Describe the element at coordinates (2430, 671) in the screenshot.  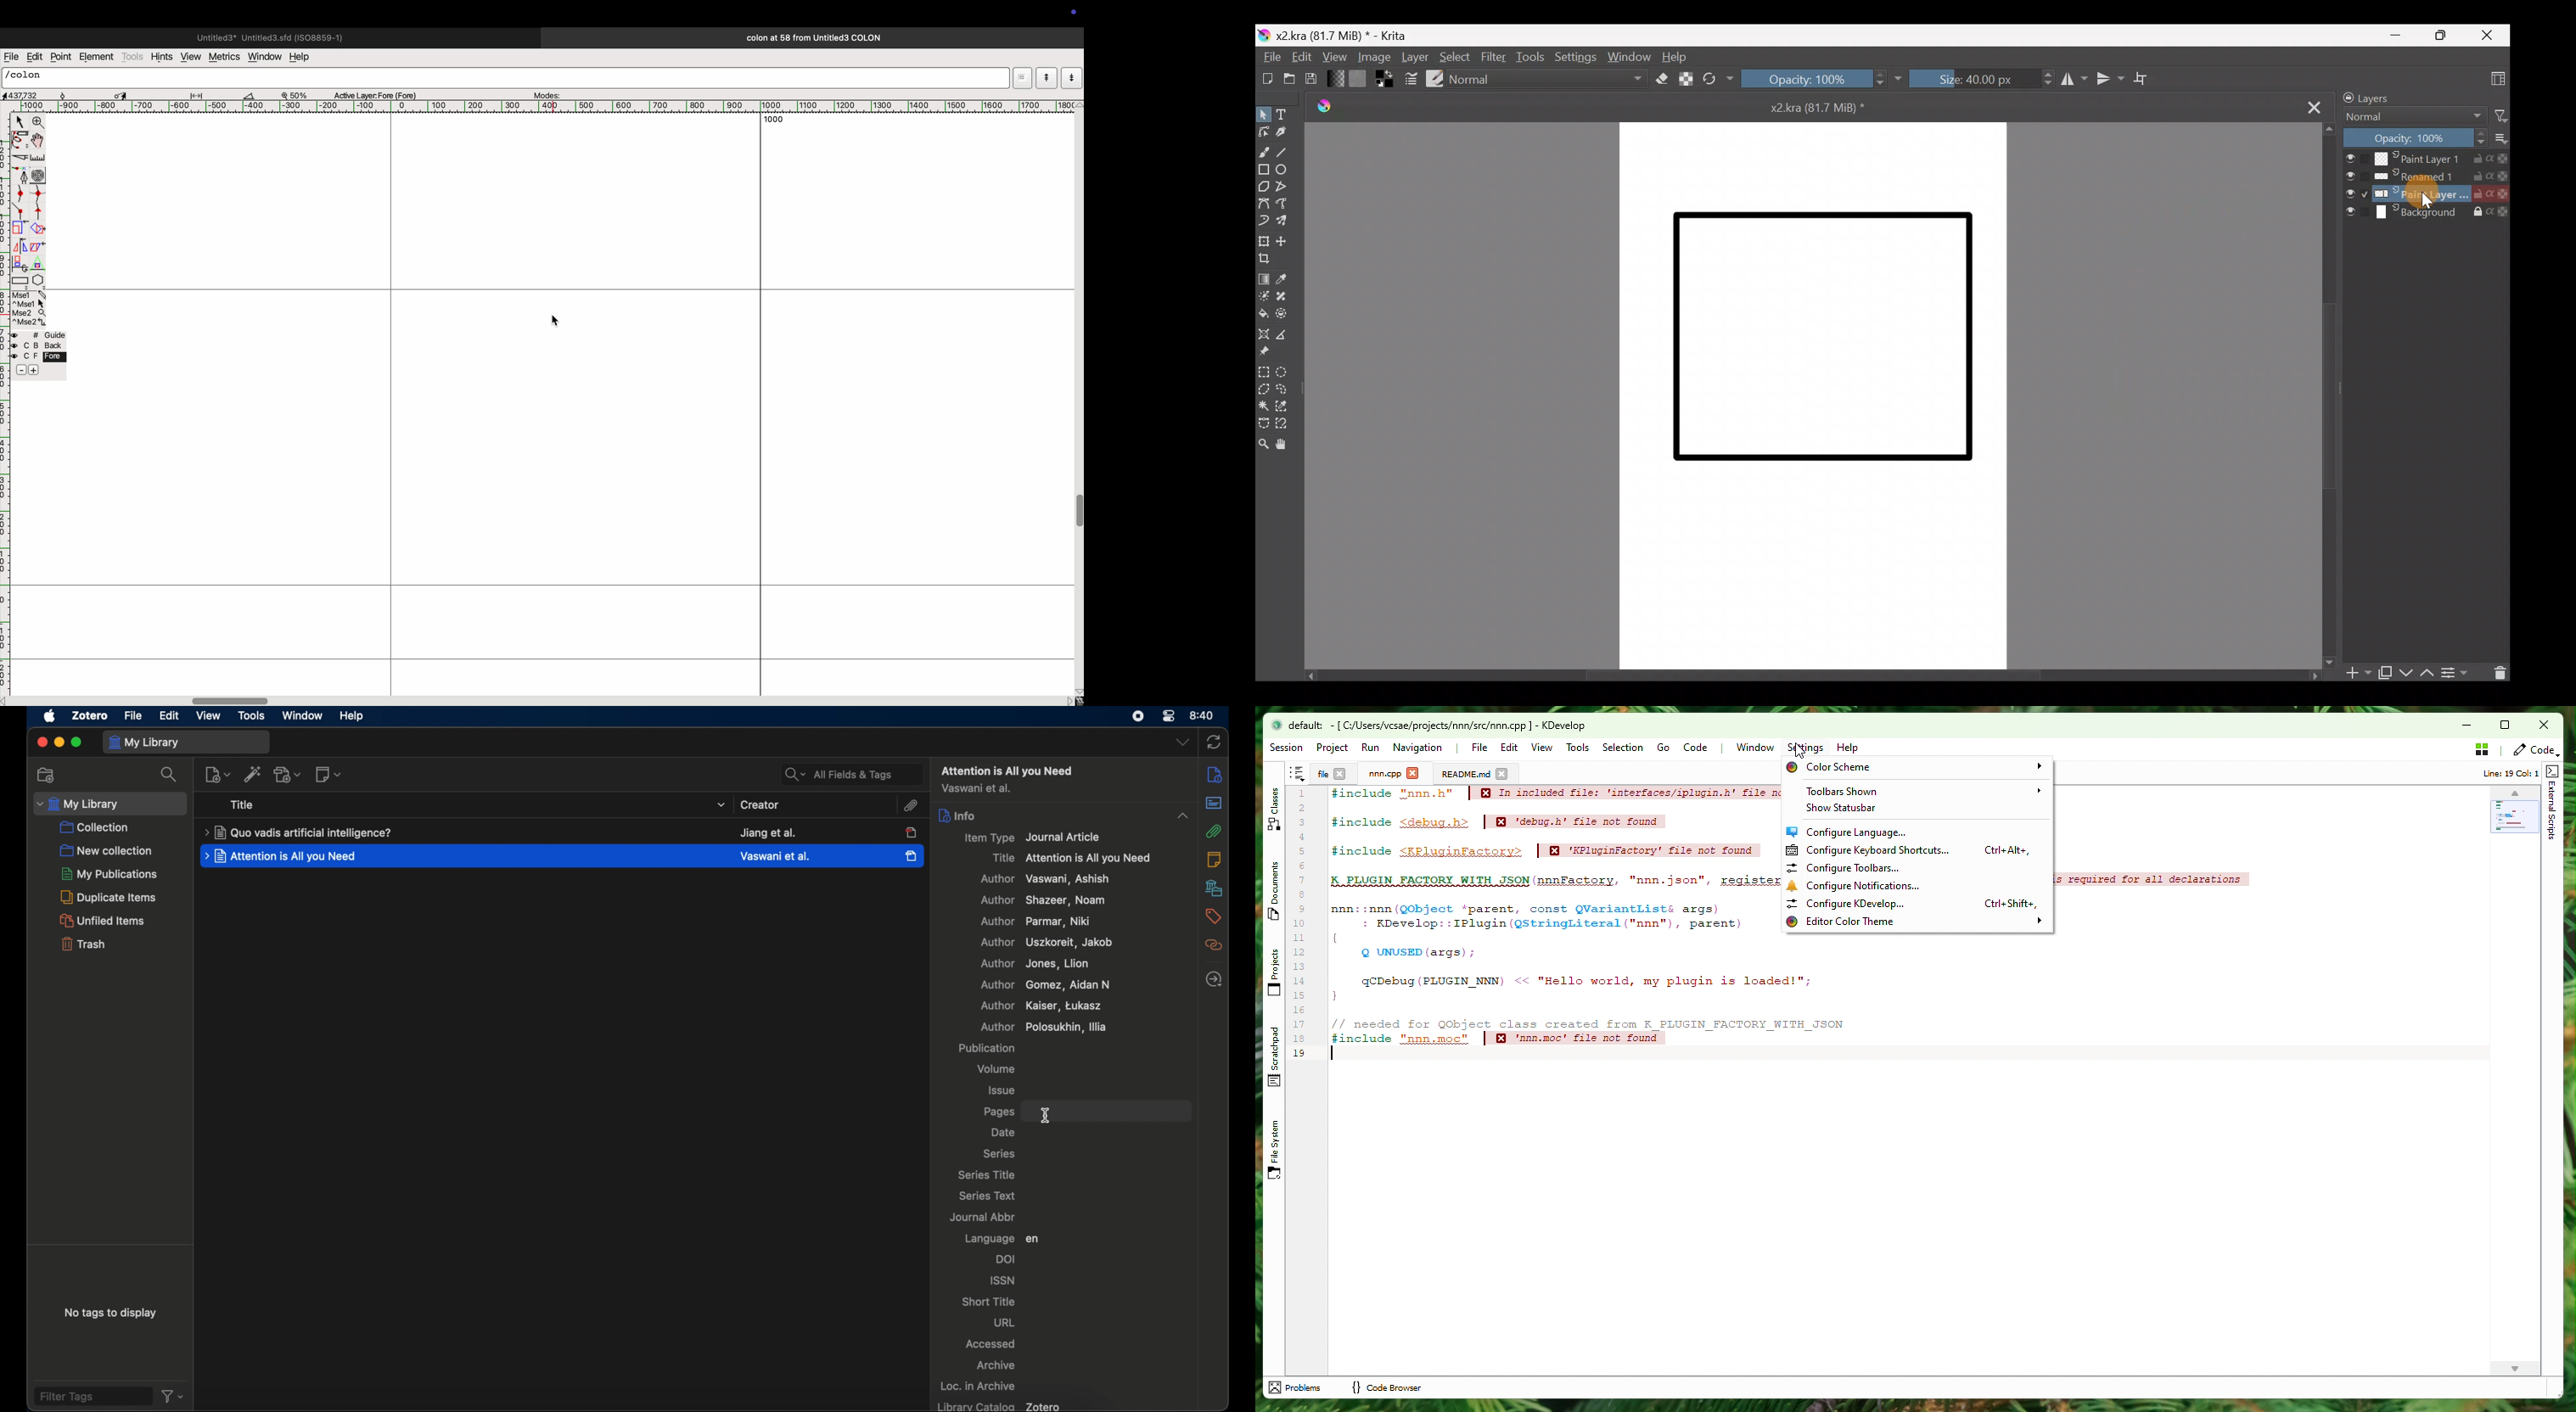
I see `Move layer/mask up` at that location.